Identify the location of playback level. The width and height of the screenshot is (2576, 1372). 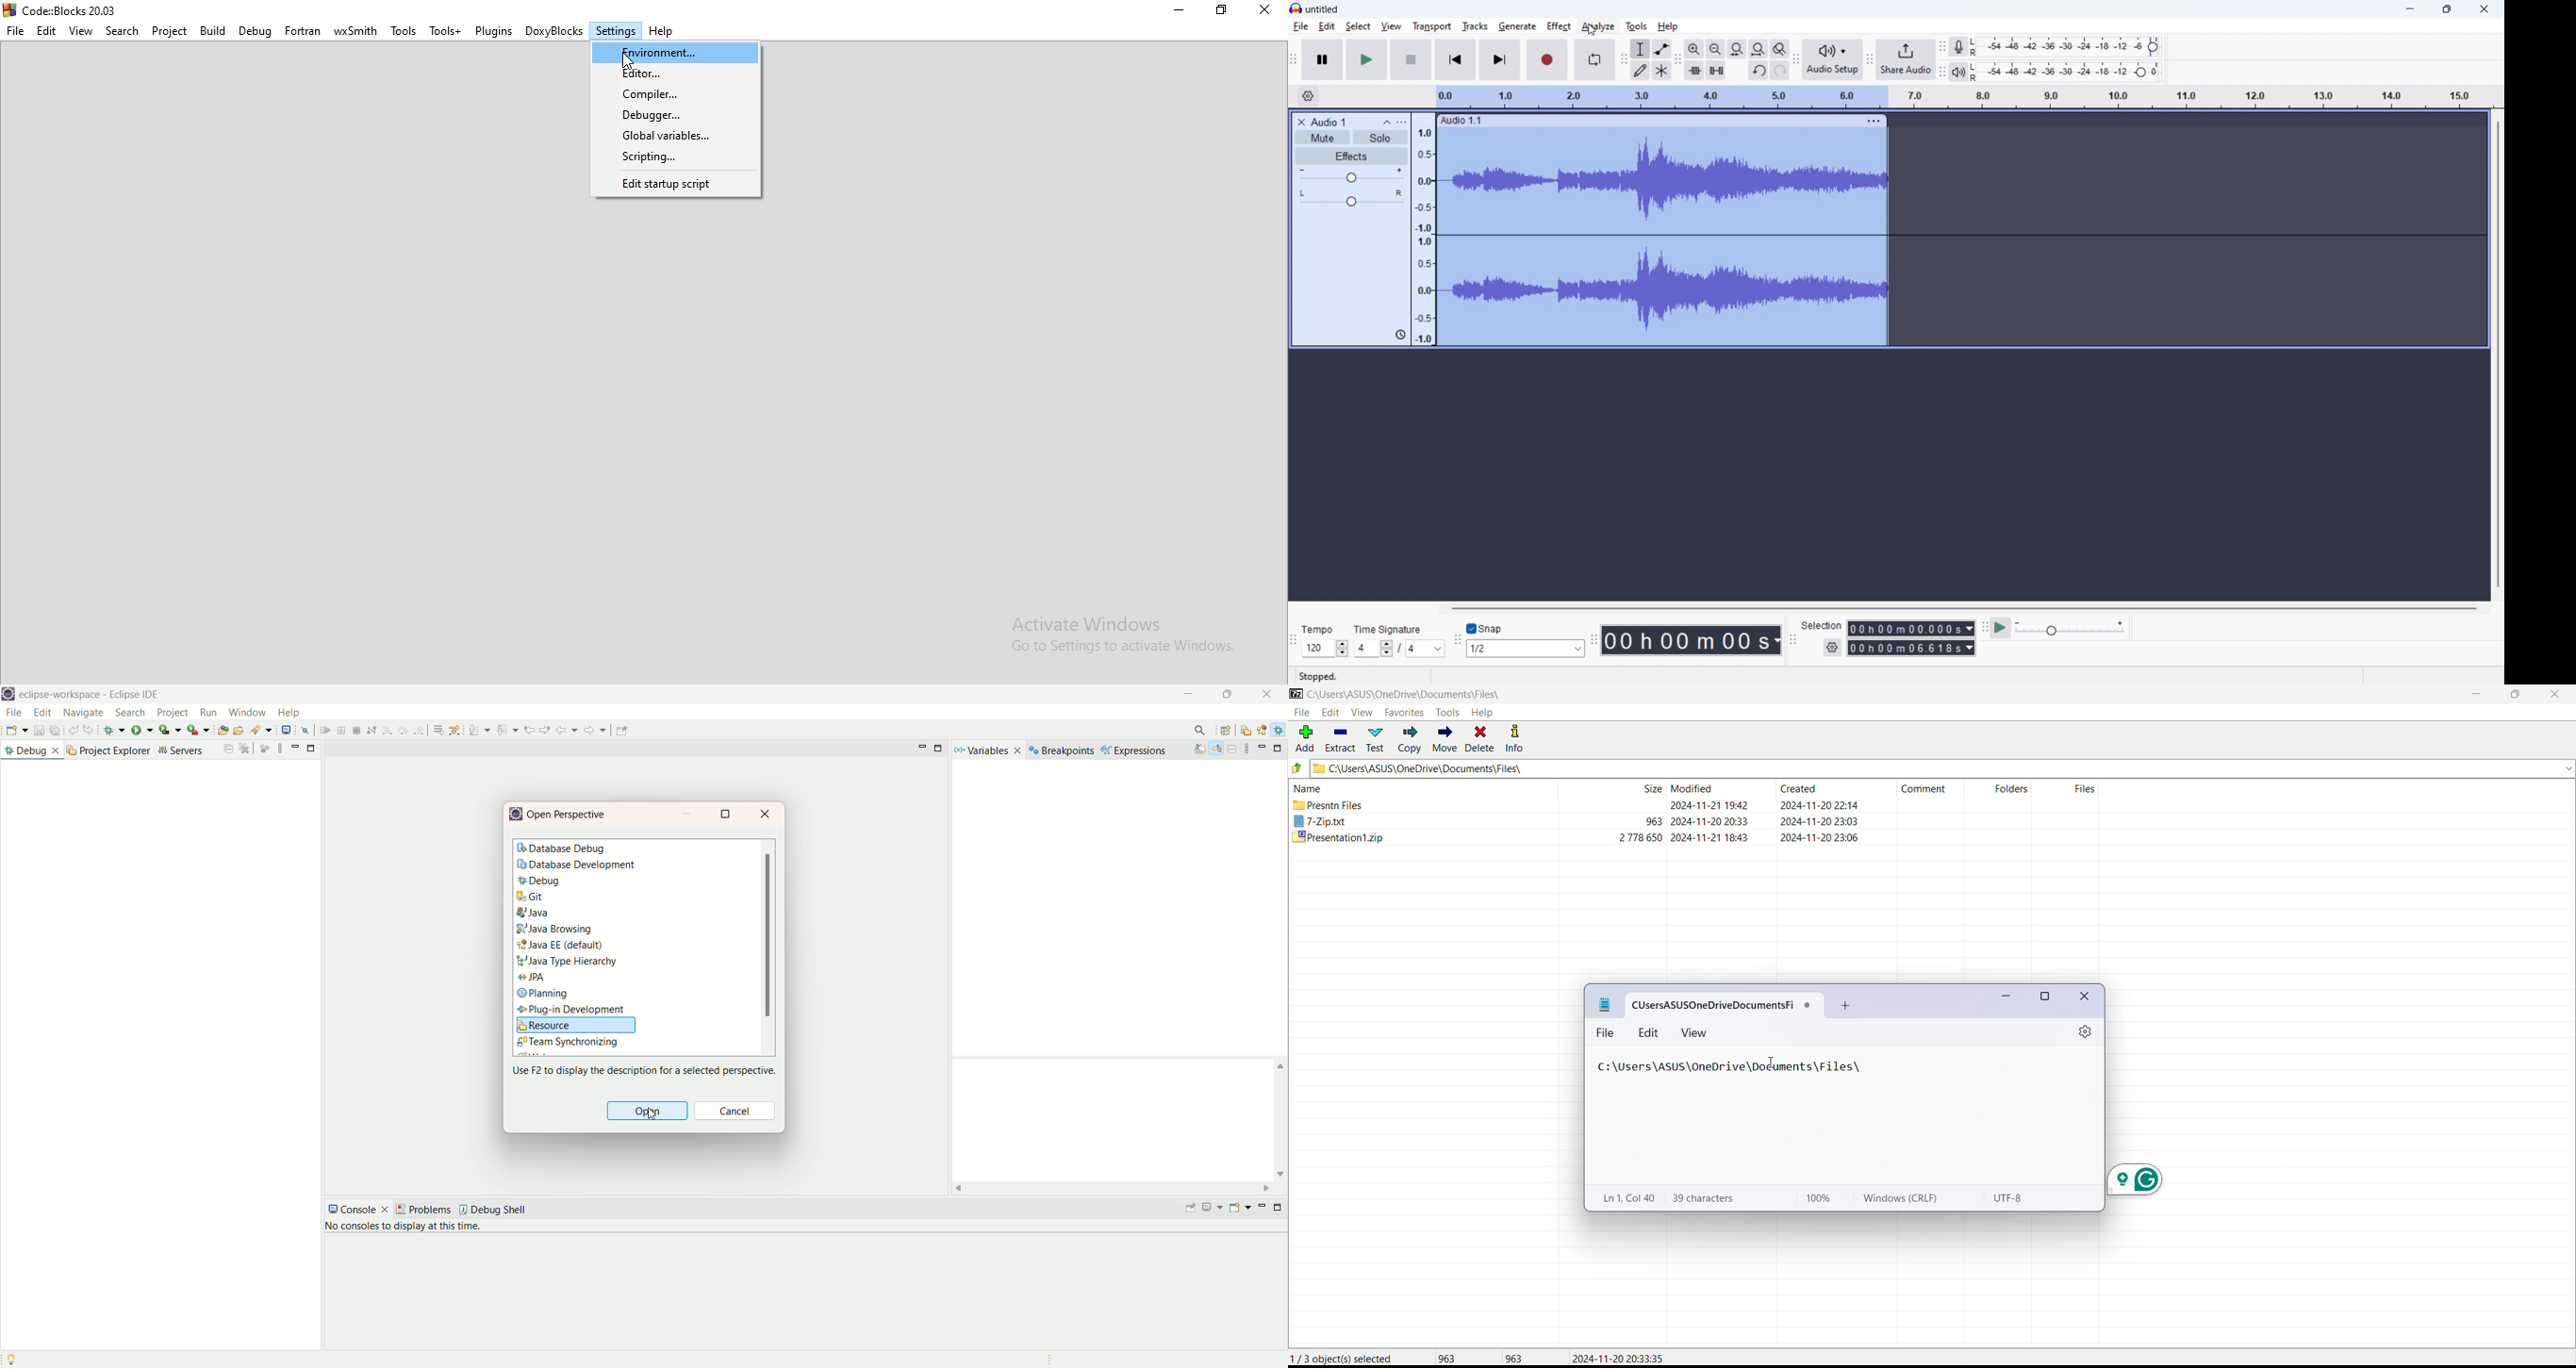
(2068, 72).